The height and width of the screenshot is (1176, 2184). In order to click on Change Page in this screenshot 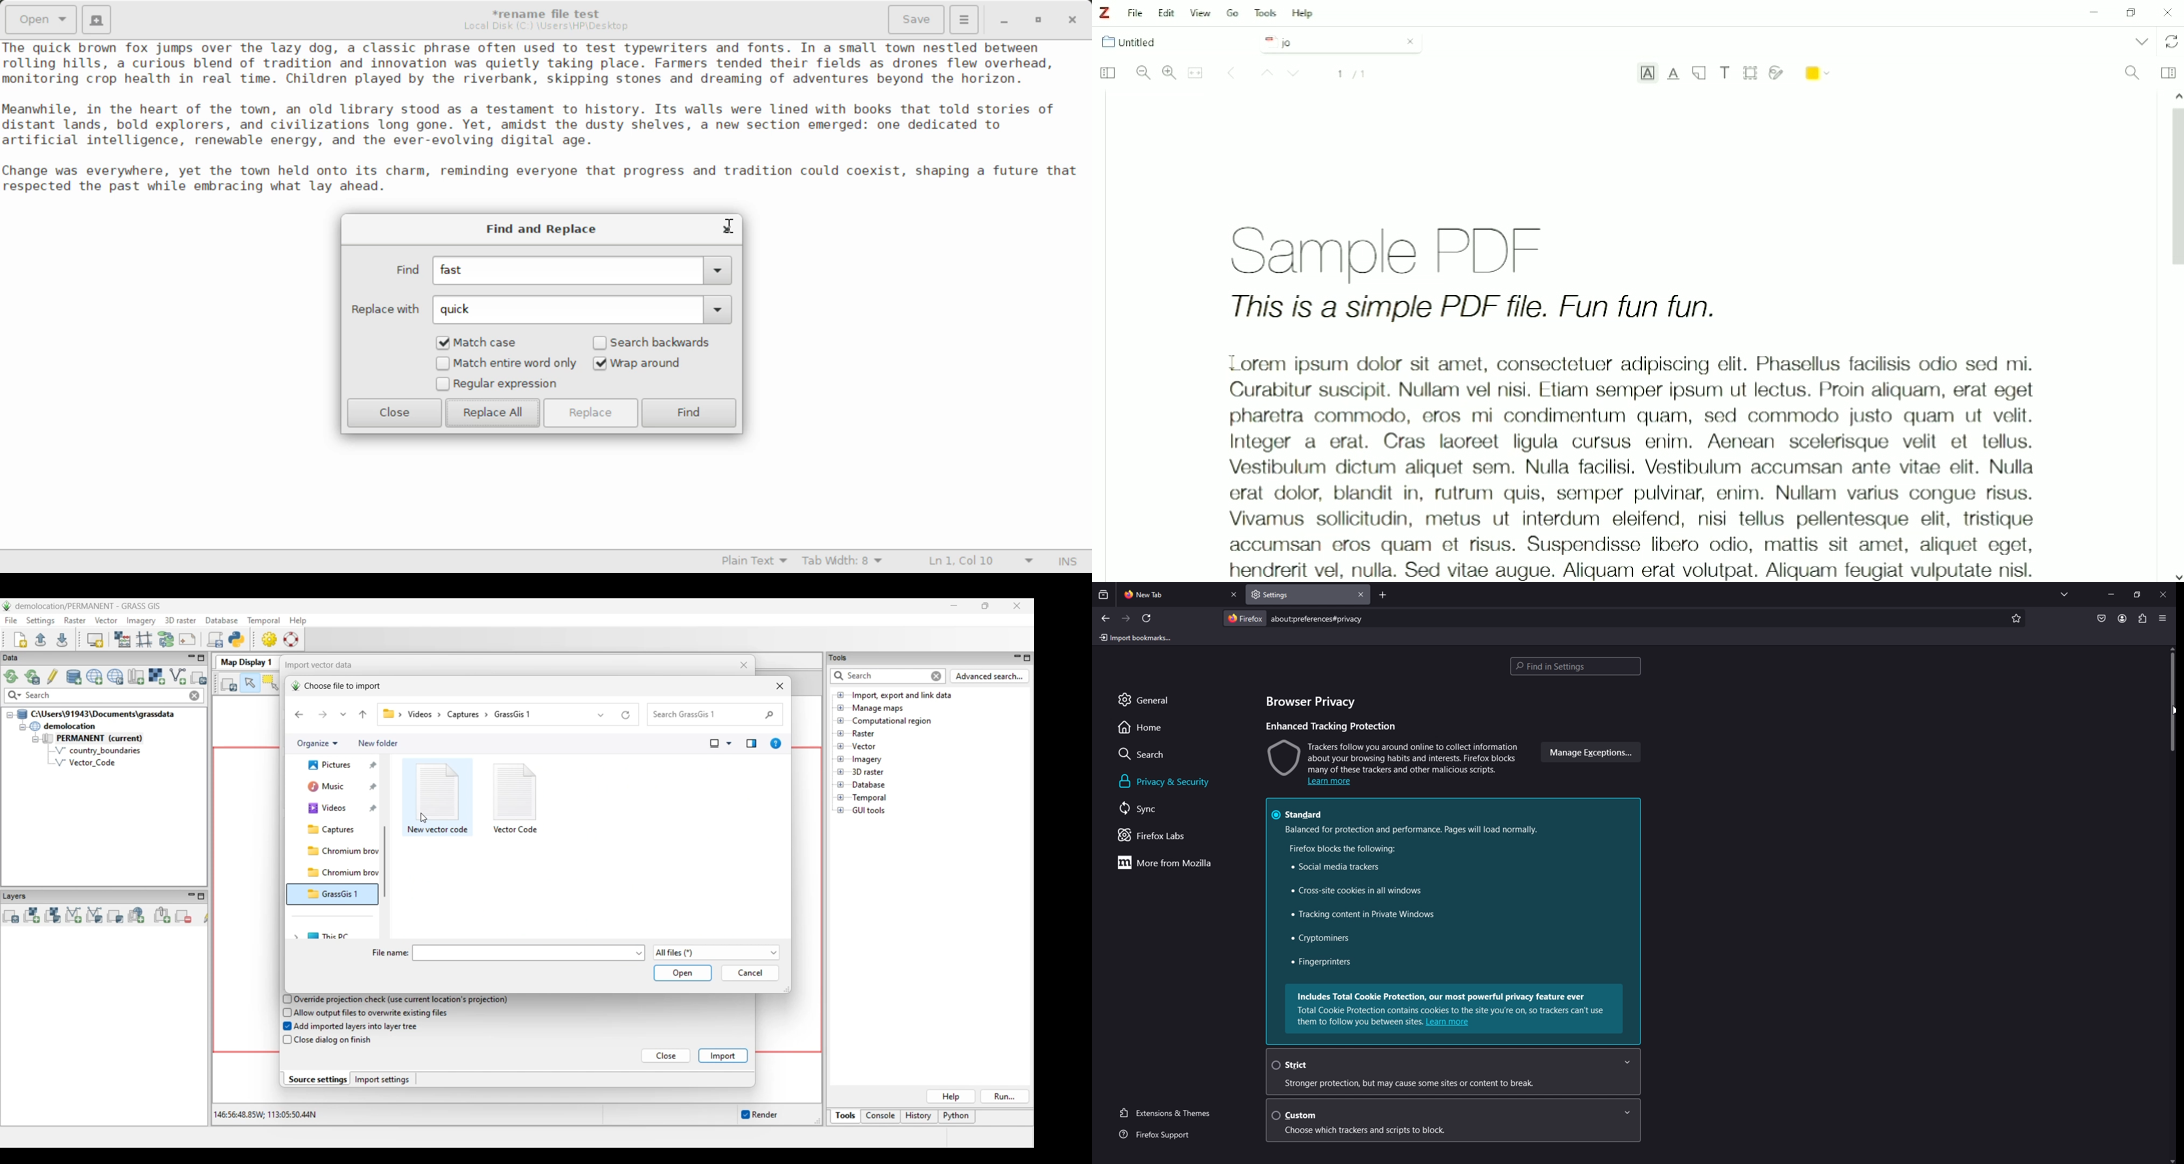, I will do `click(1231, 74)`.